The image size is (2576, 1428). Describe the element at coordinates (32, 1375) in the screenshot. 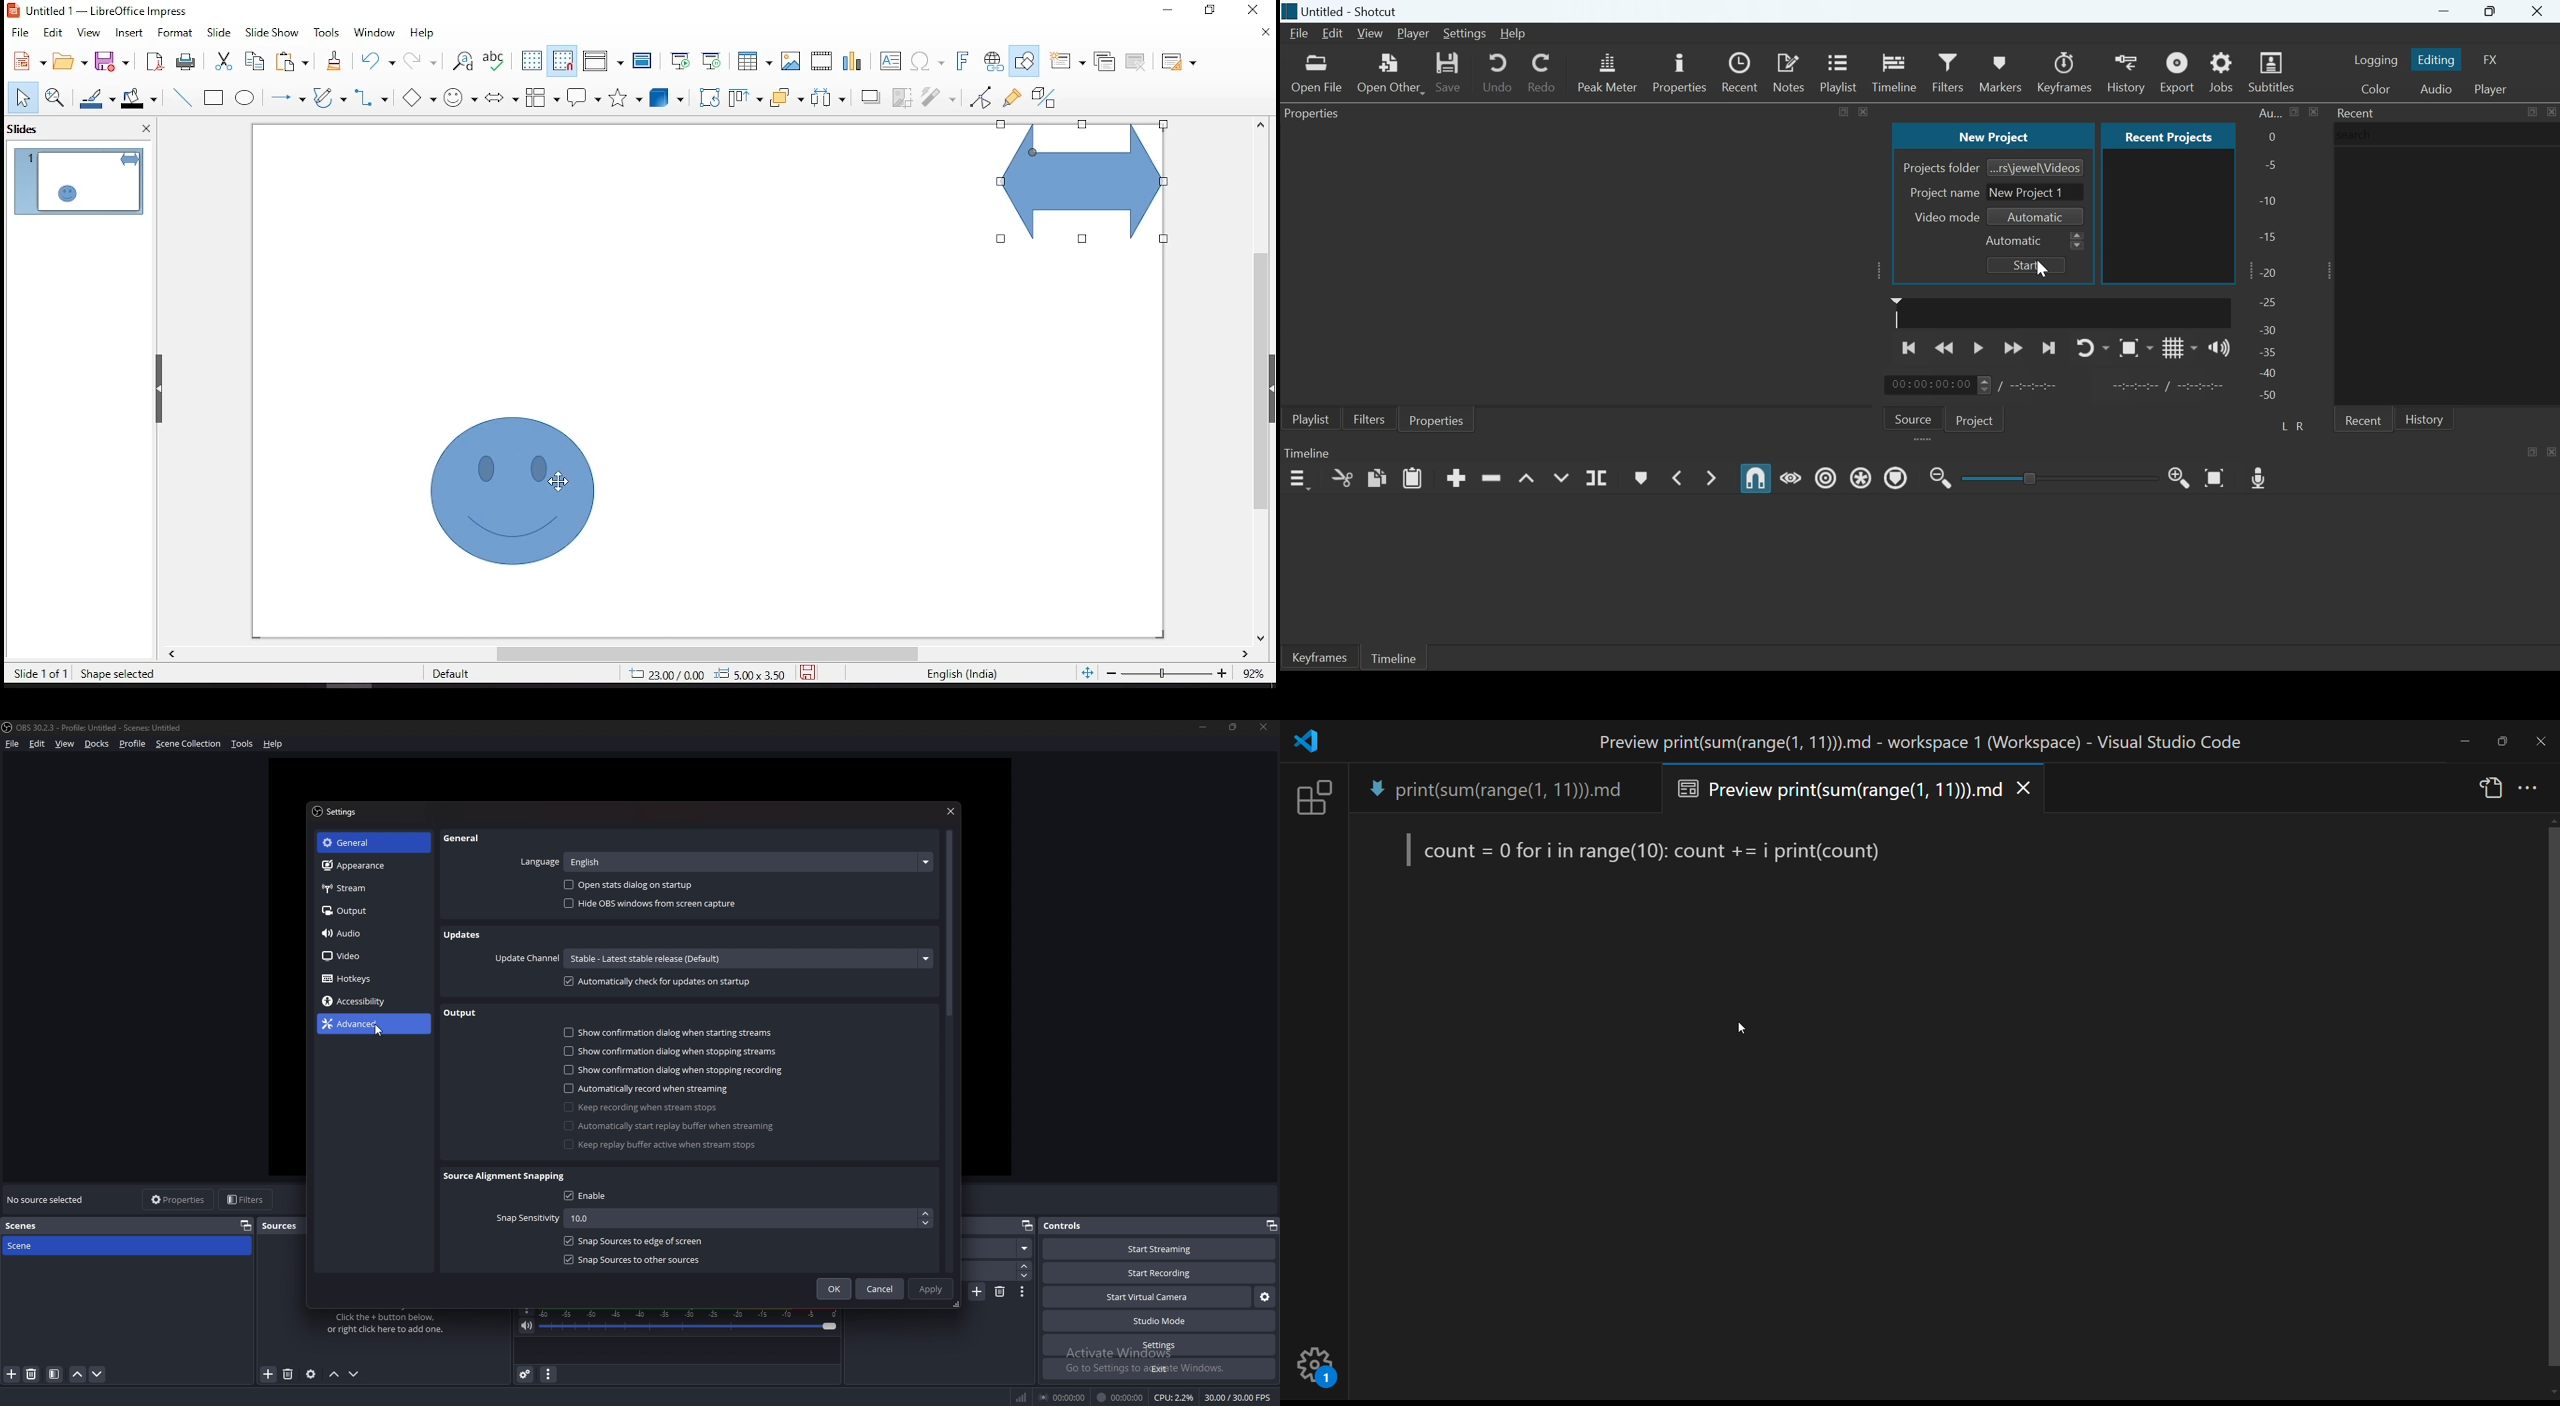

I see `remove scene` at that location.